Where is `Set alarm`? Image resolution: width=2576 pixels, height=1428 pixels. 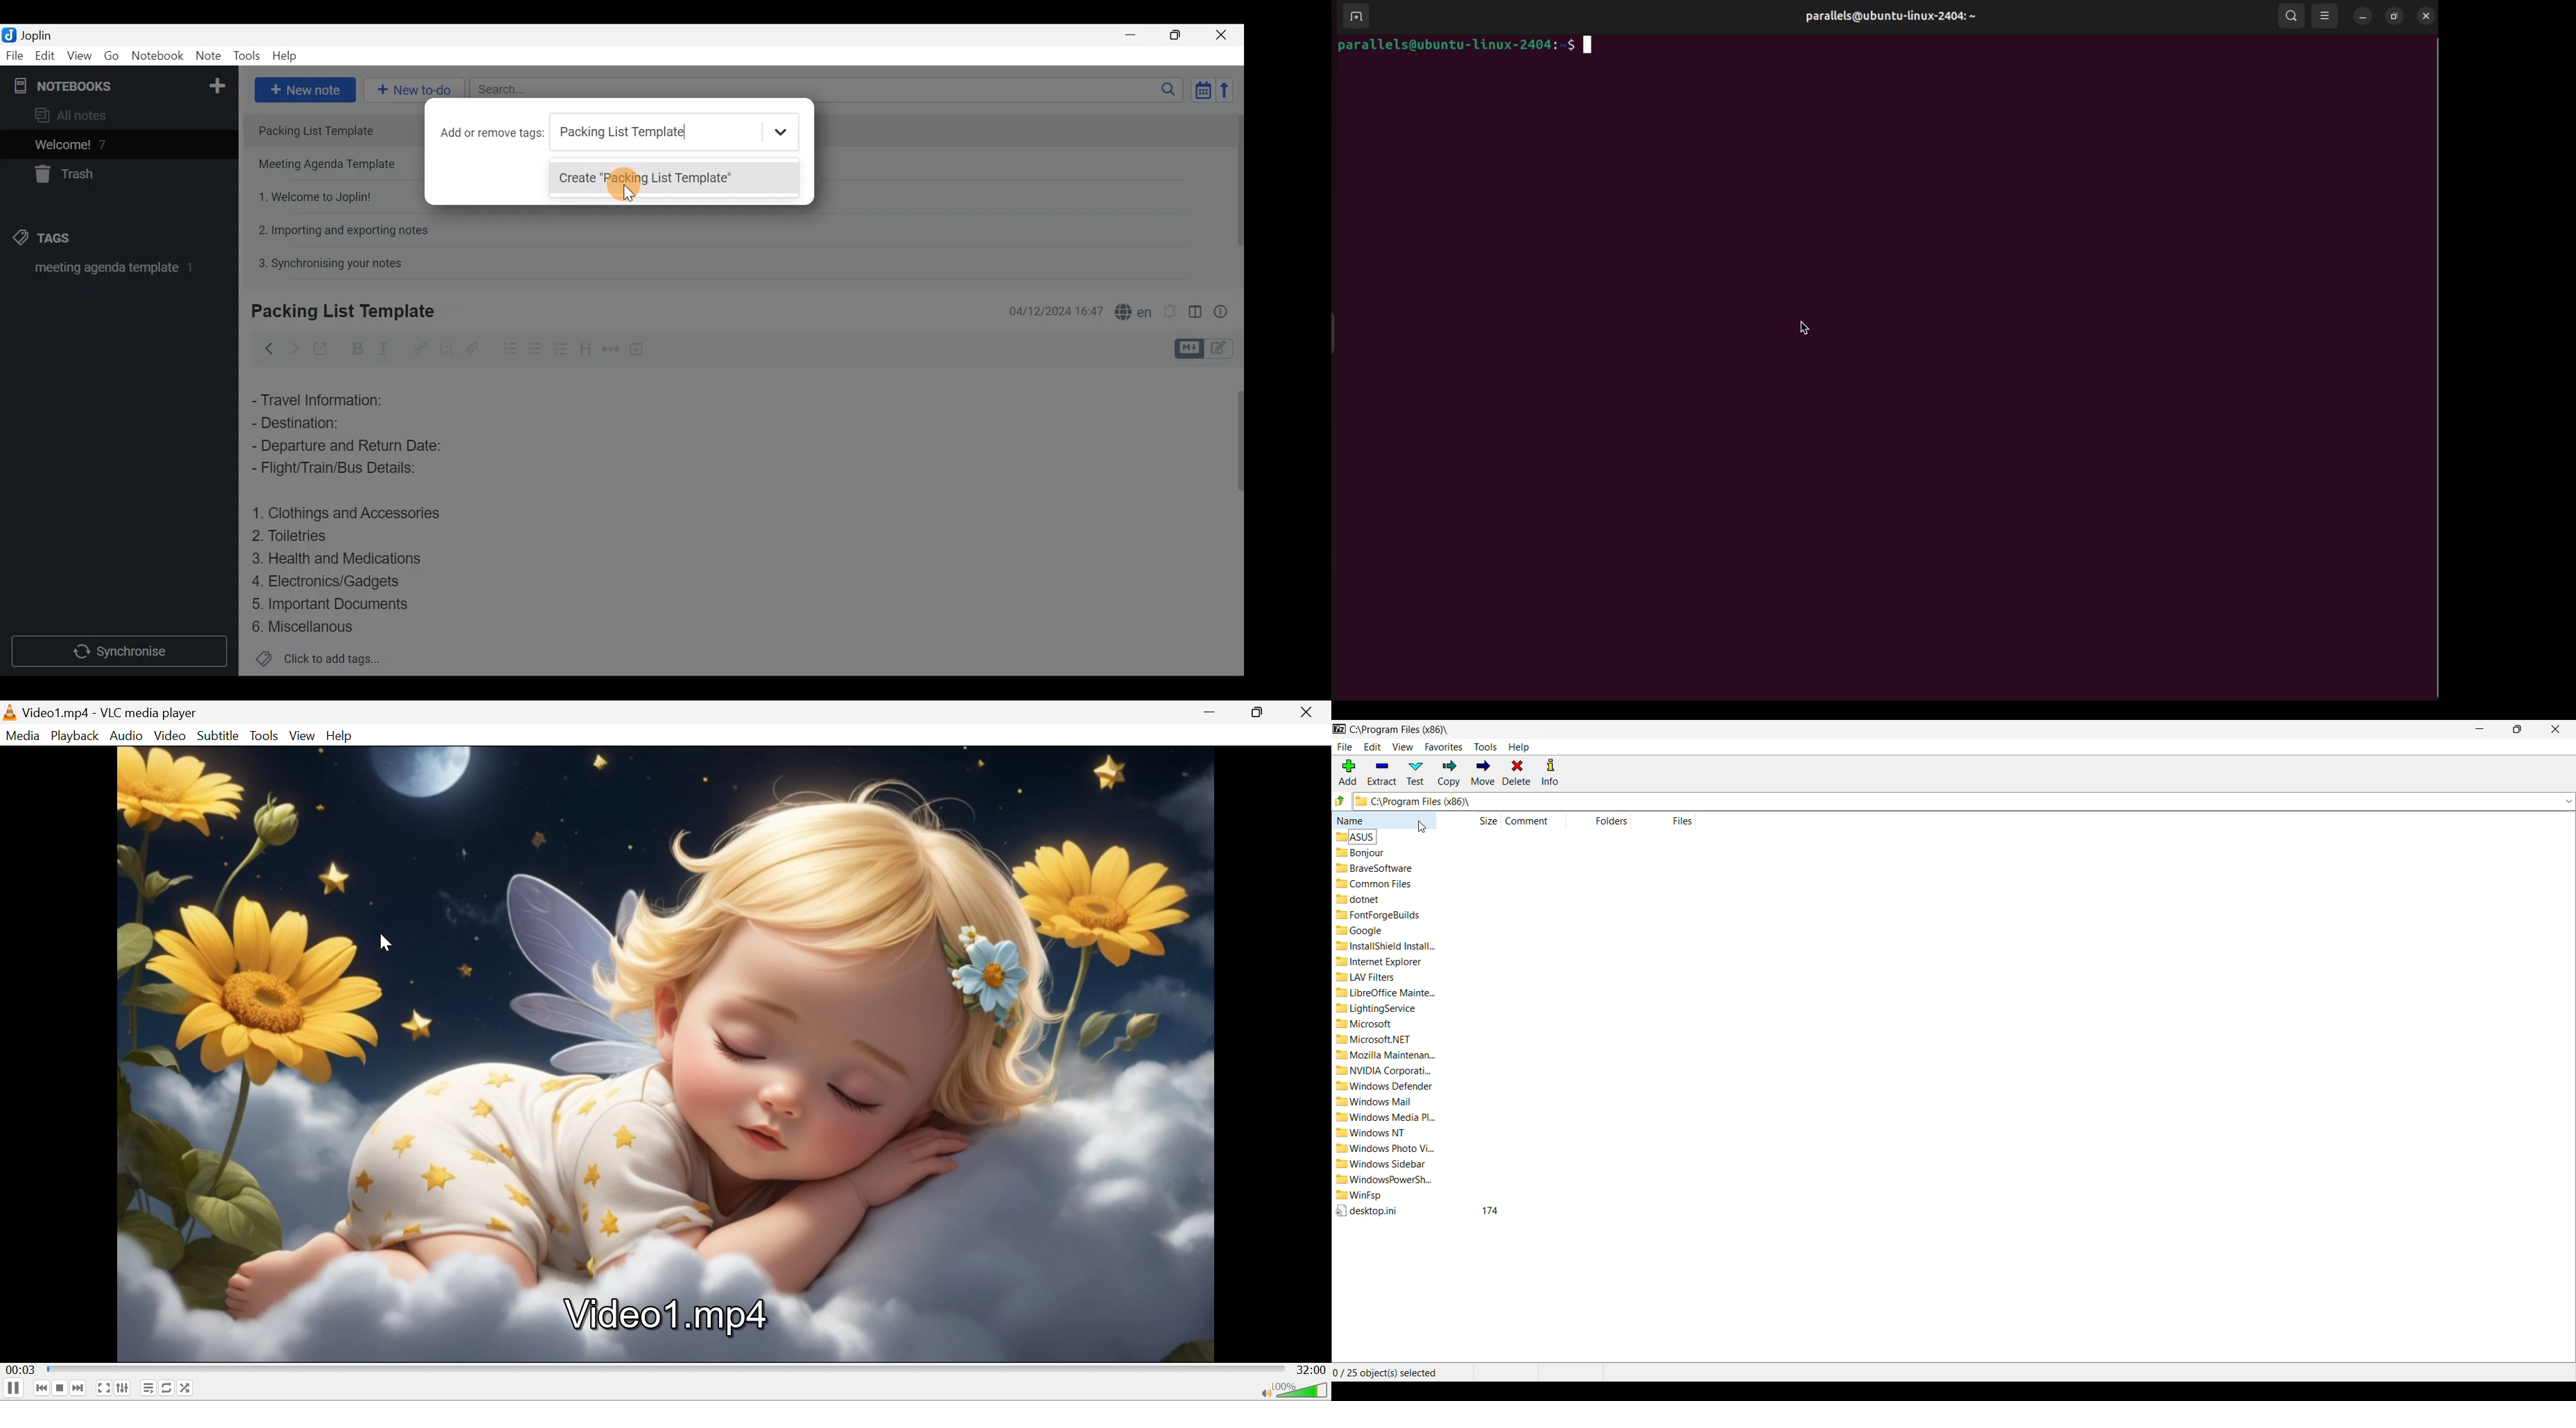 Set alarm is located at coordinates (1170, 308).